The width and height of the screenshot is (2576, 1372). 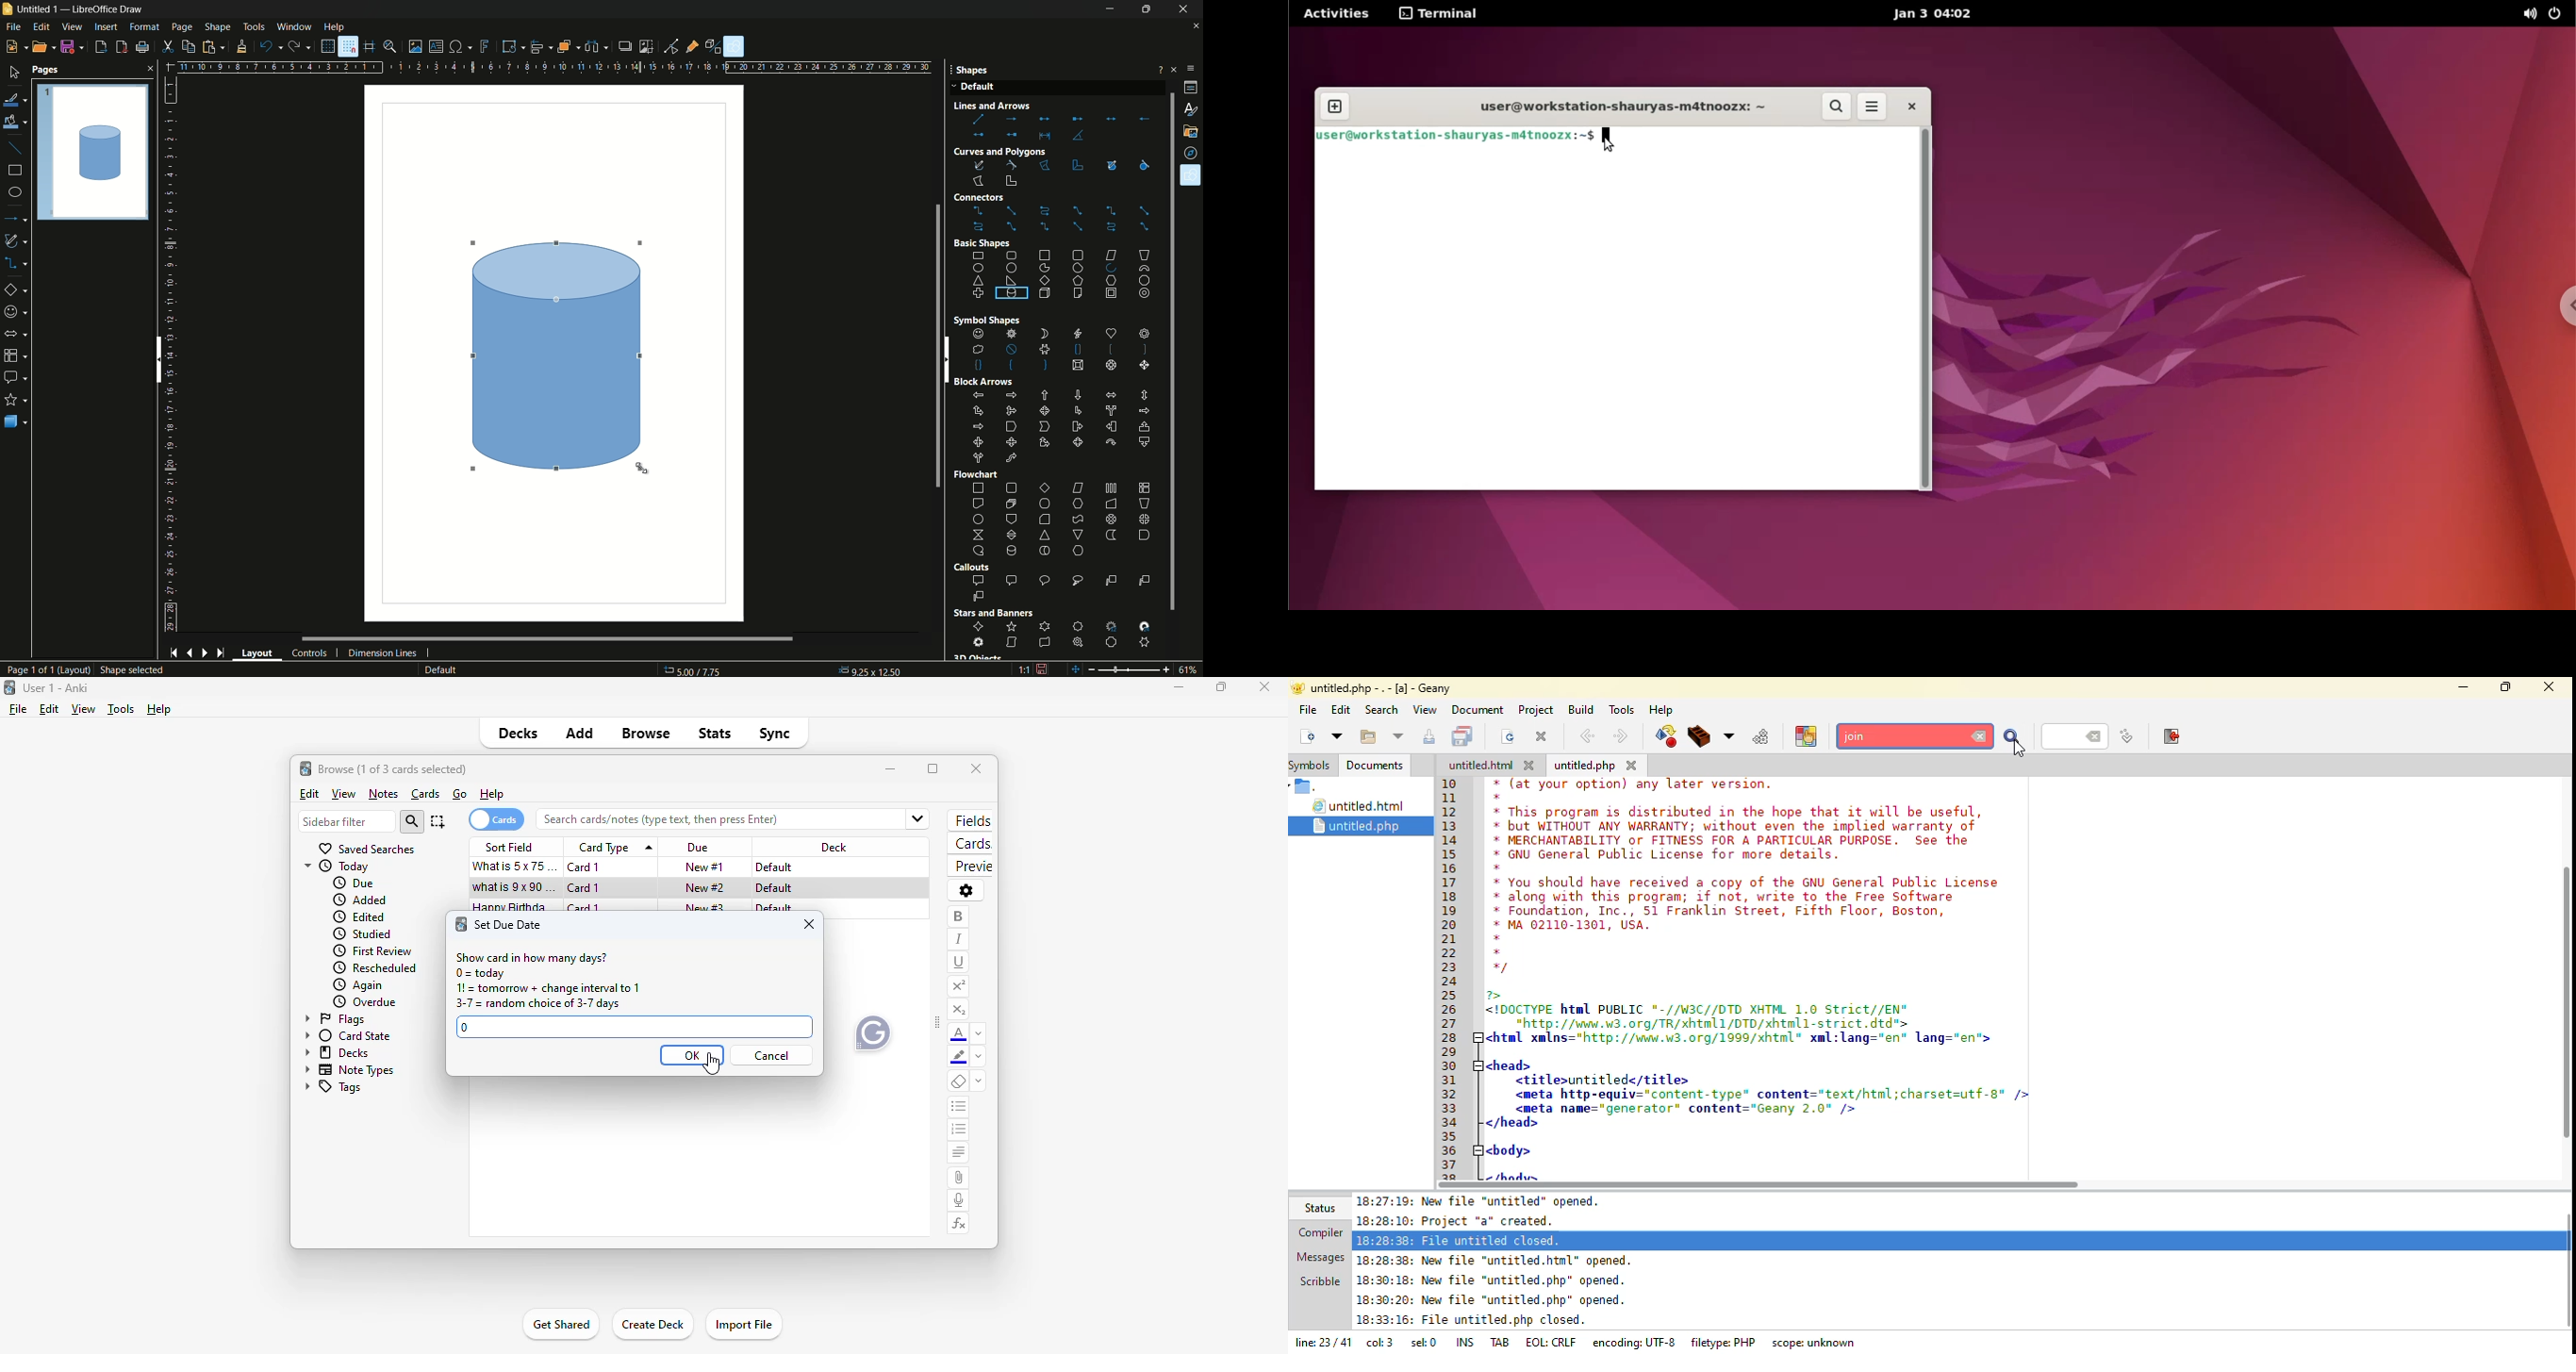 What do you see at coordinates (335, 1052) in the screenshot?
I see `decks` at bounding box center [335, 1052].